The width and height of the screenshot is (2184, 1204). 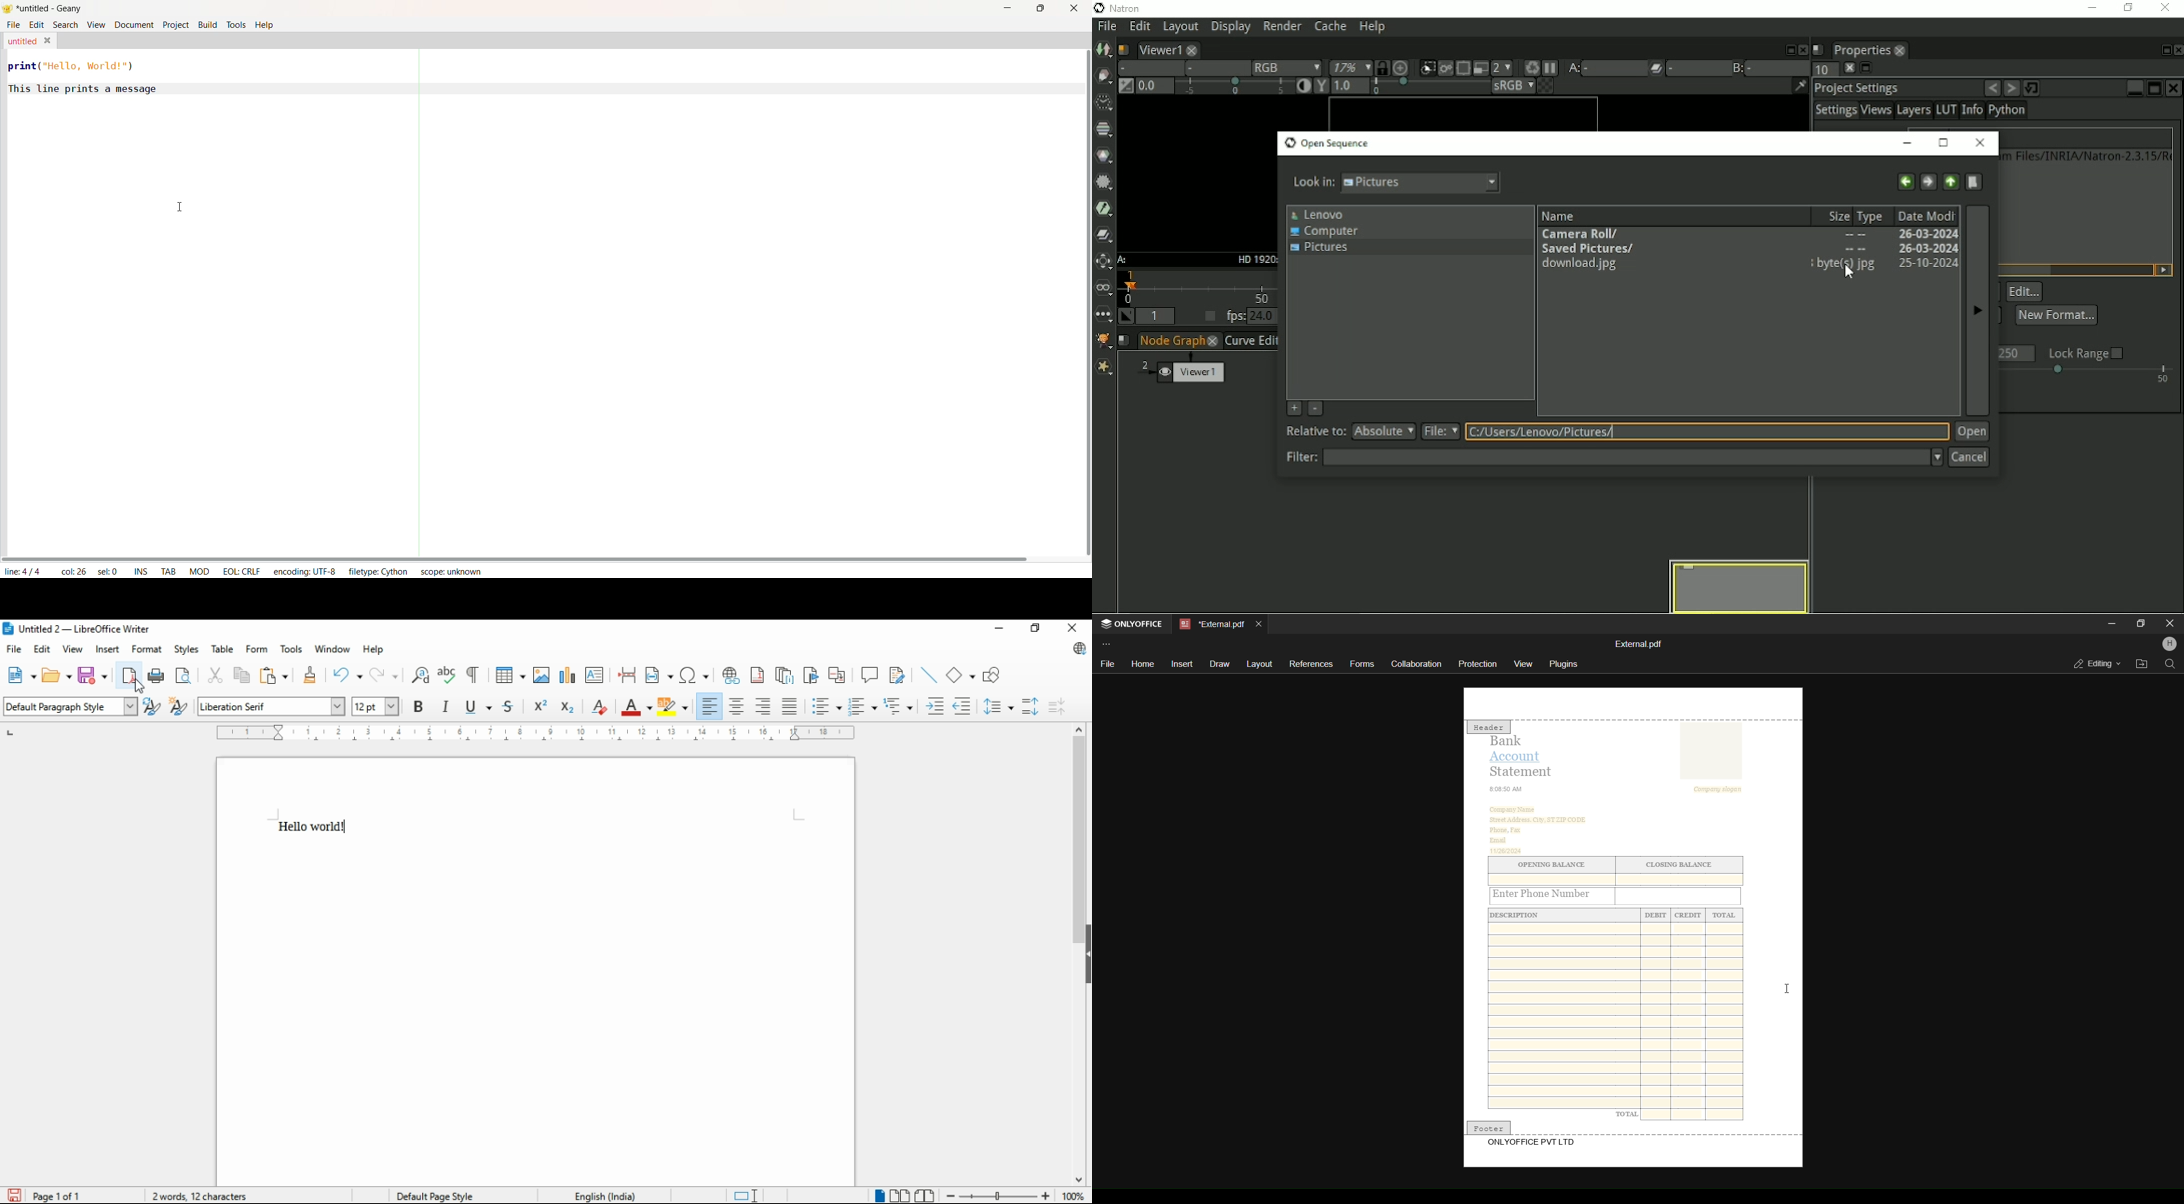 What do you see at coordinates (188, 650) in the screenshot?
I see `tyles` at bounding box center [188, 650].